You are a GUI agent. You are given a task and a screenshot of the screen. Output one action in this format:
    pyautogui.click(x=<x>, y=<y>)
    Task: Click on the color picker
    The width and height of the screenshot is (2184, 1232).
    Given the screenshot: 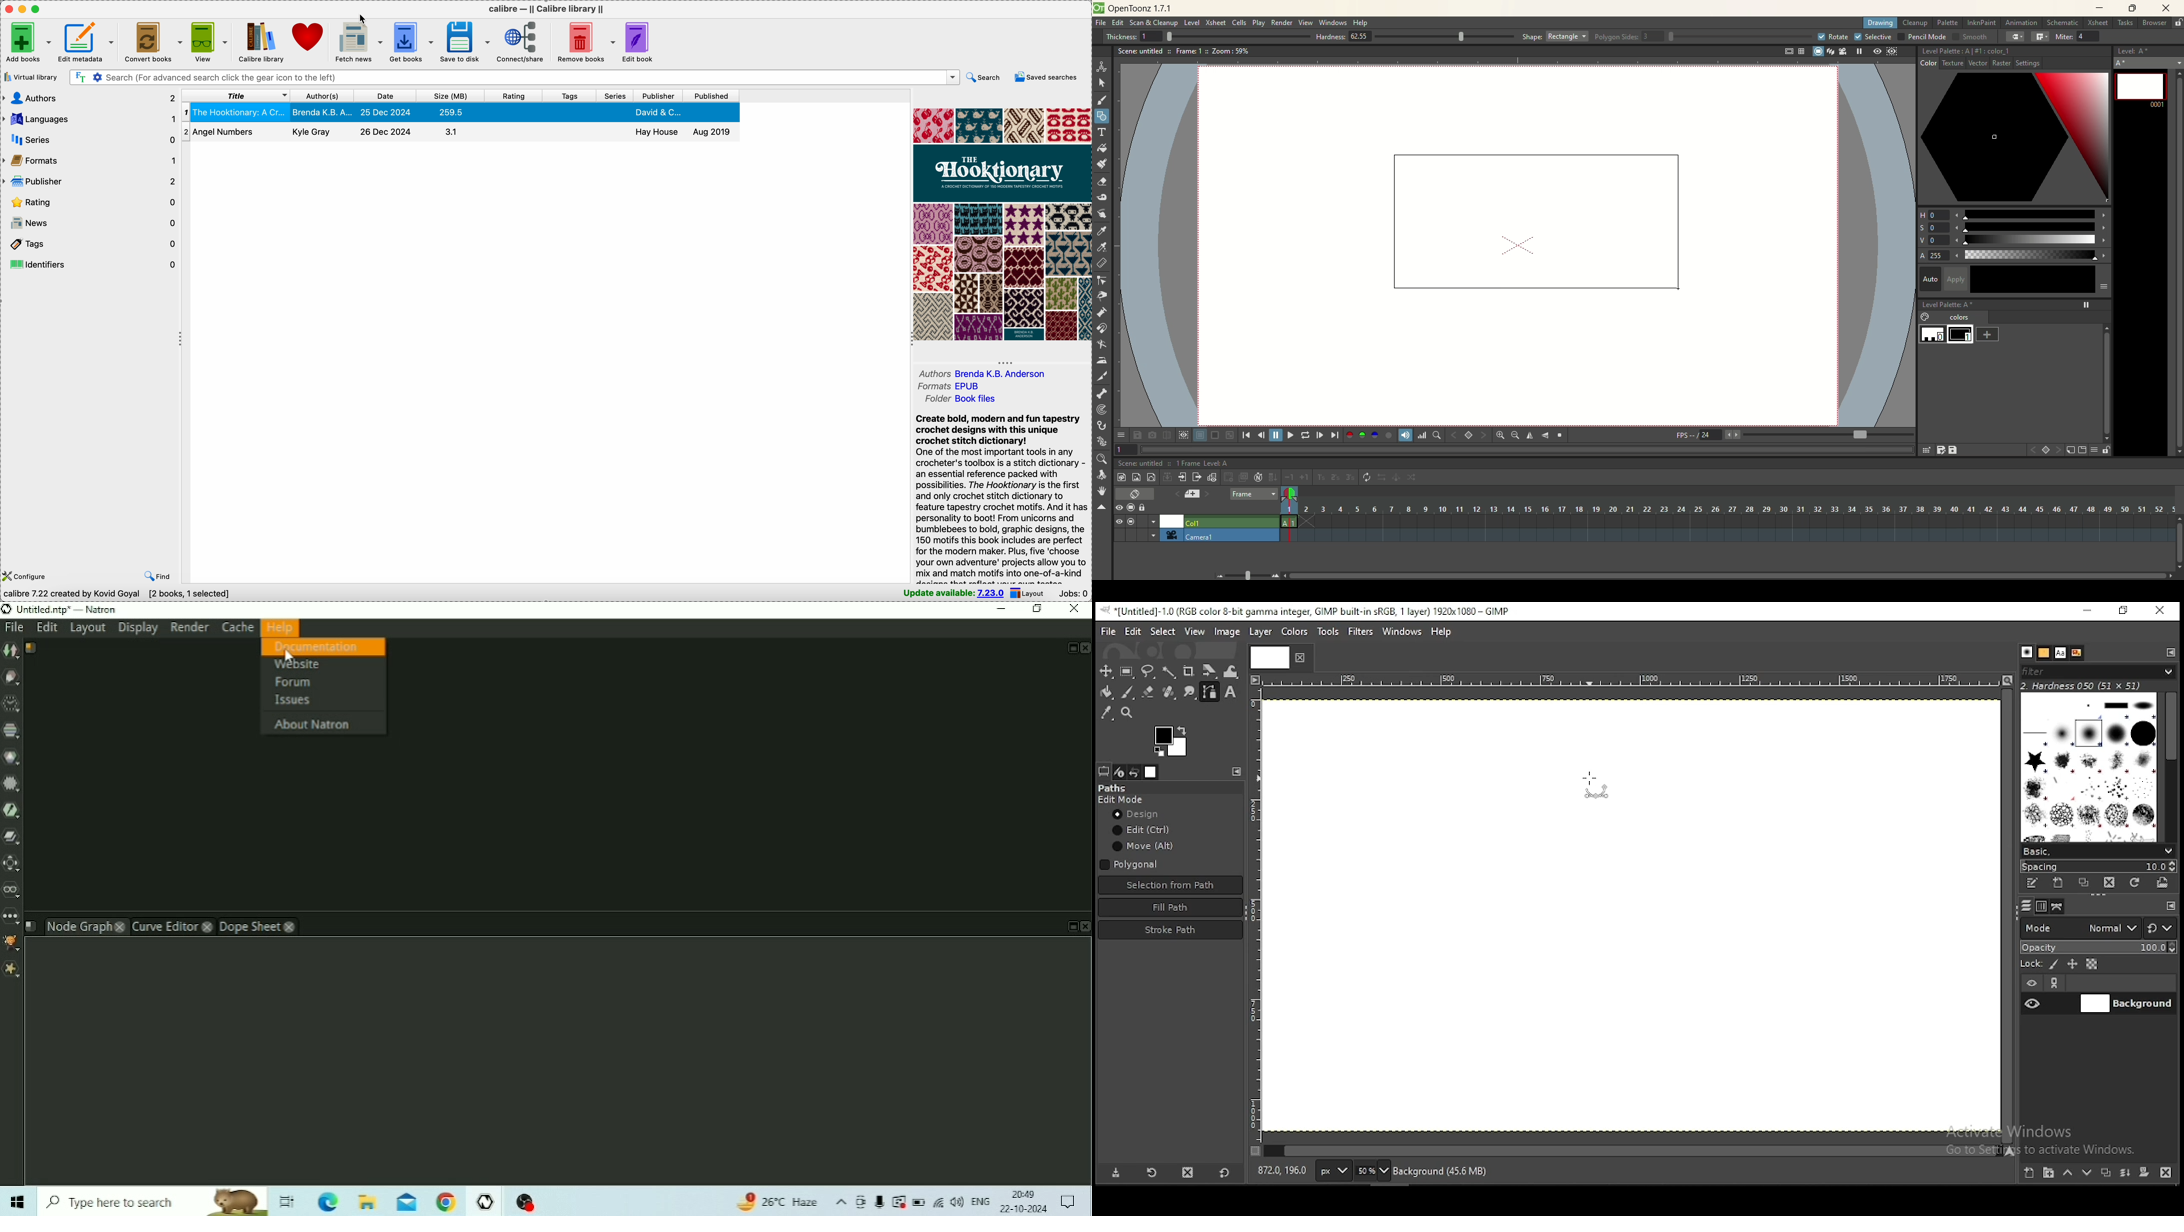 What is the action you would take?
    pyautogui.click(x=2015, y=139)
    